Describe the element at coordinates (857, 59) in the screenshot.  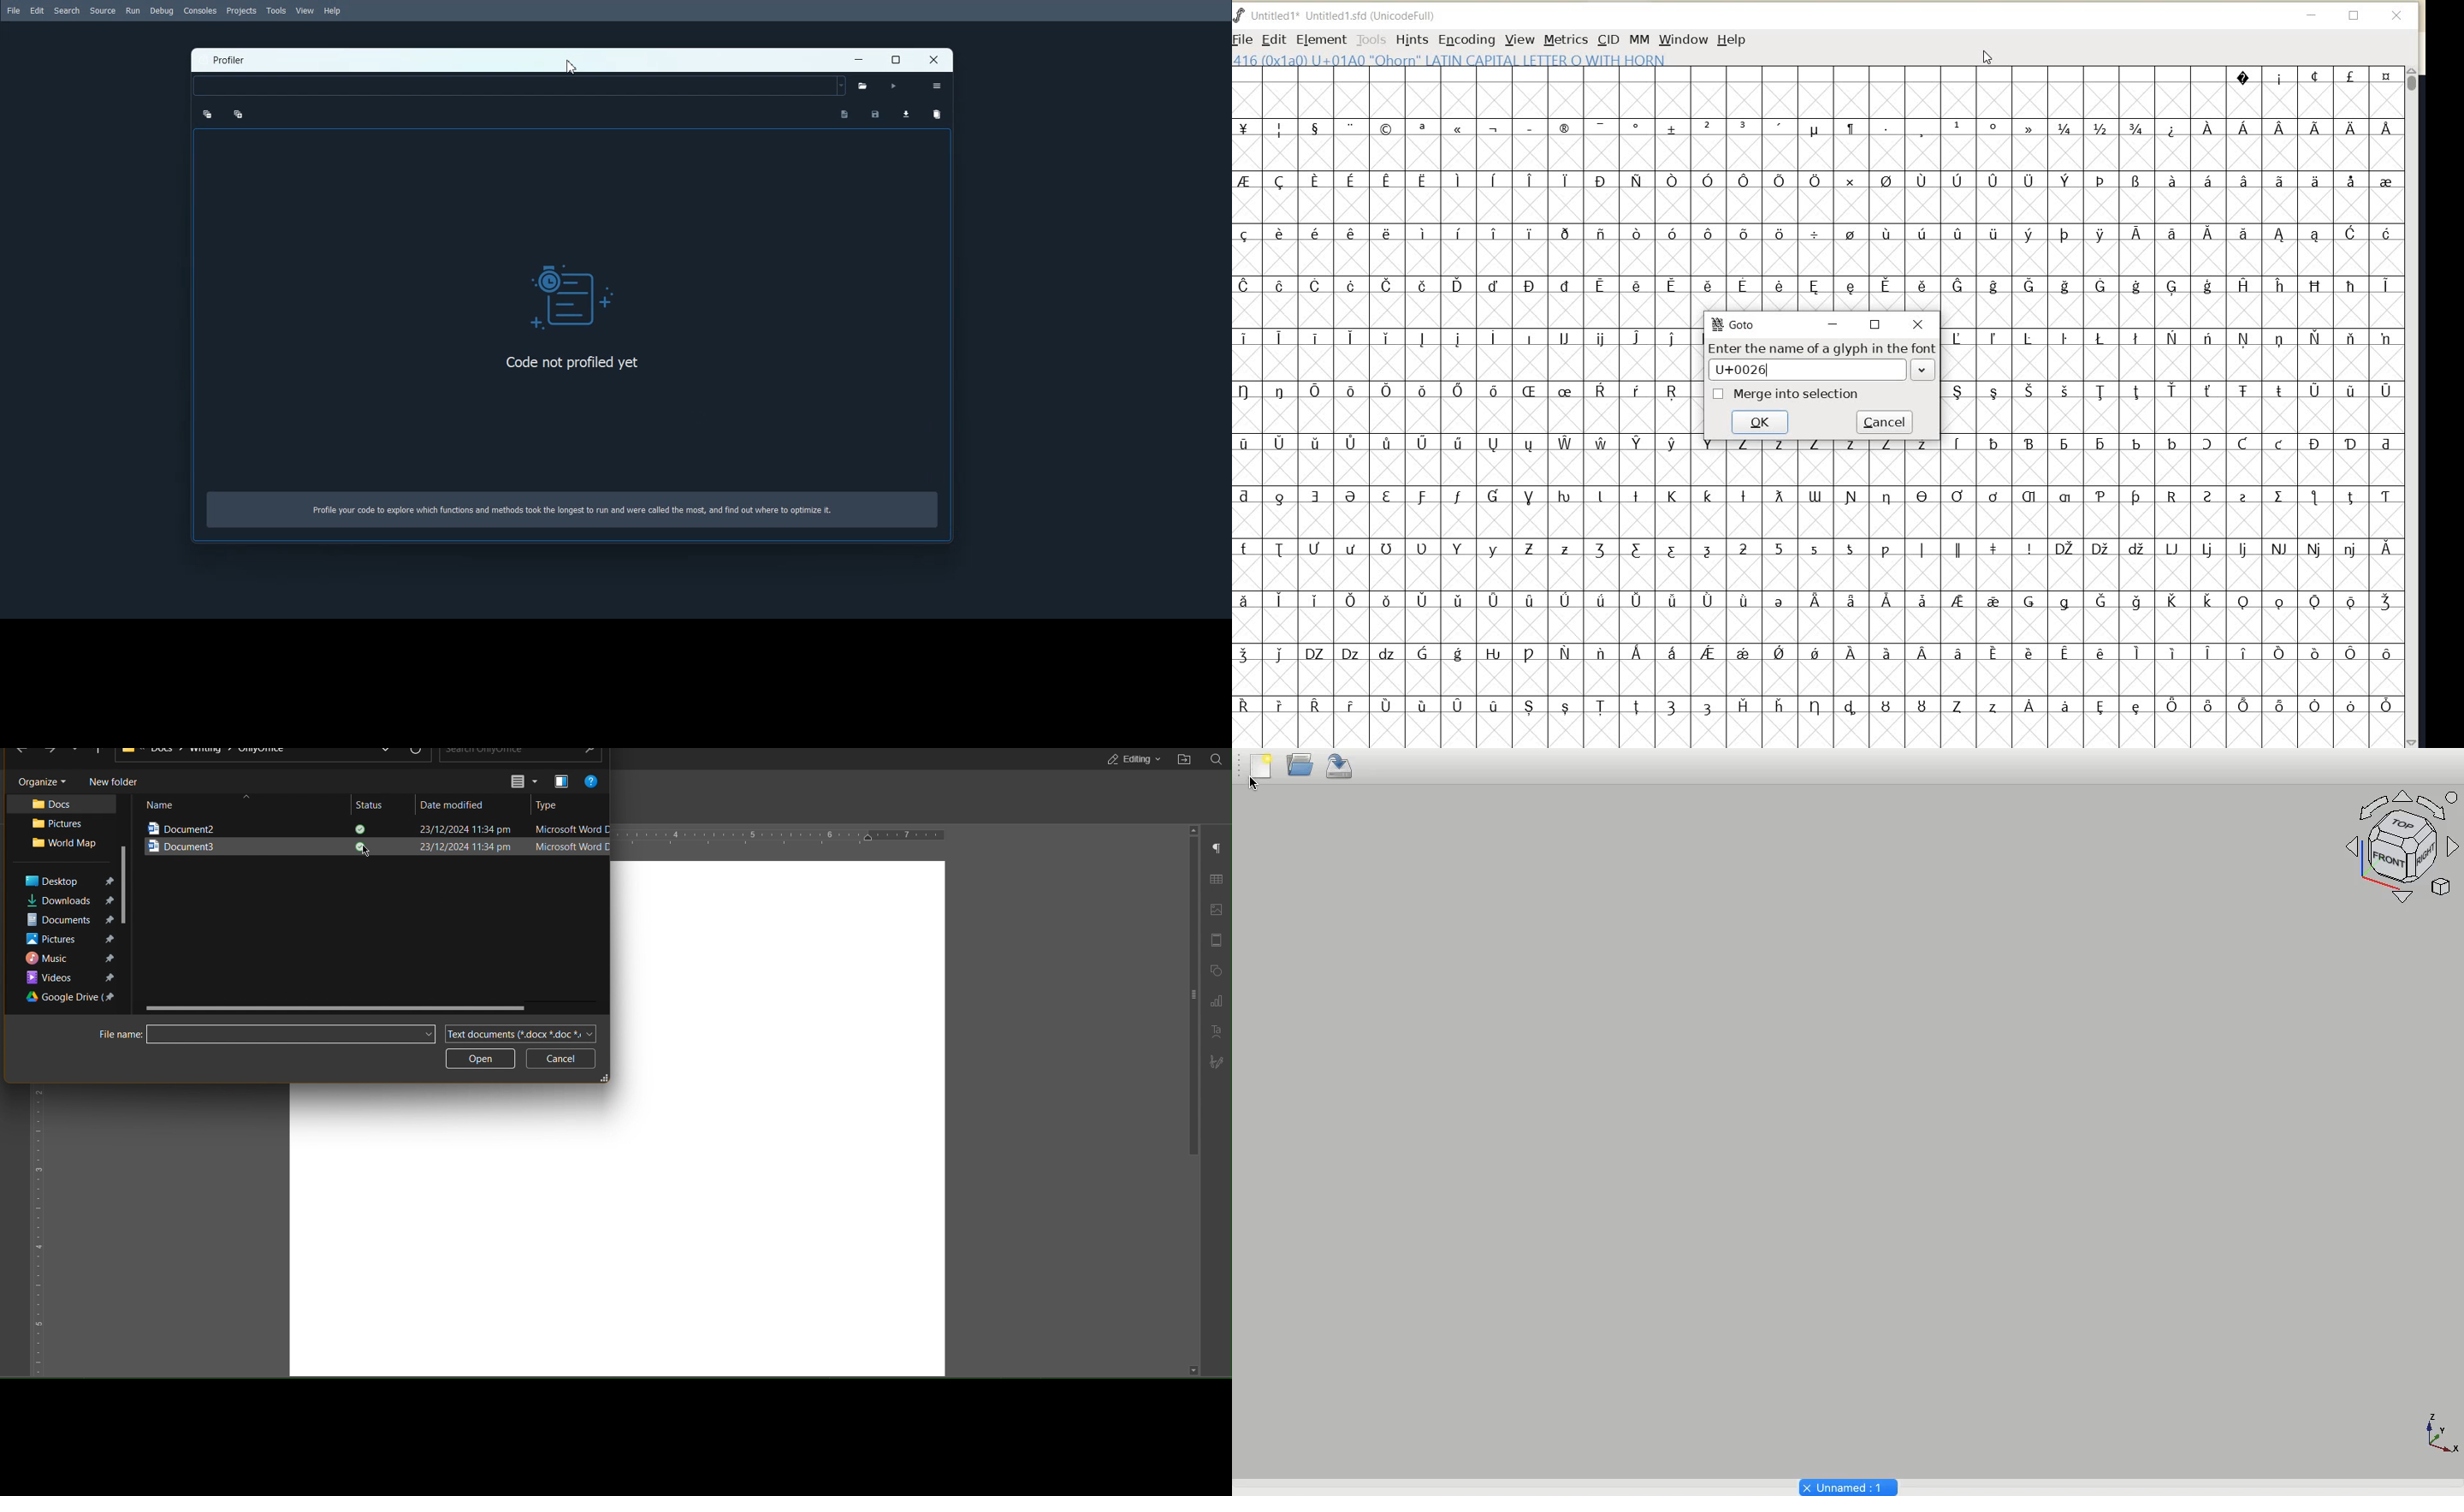
I see `Minimize` at that location.